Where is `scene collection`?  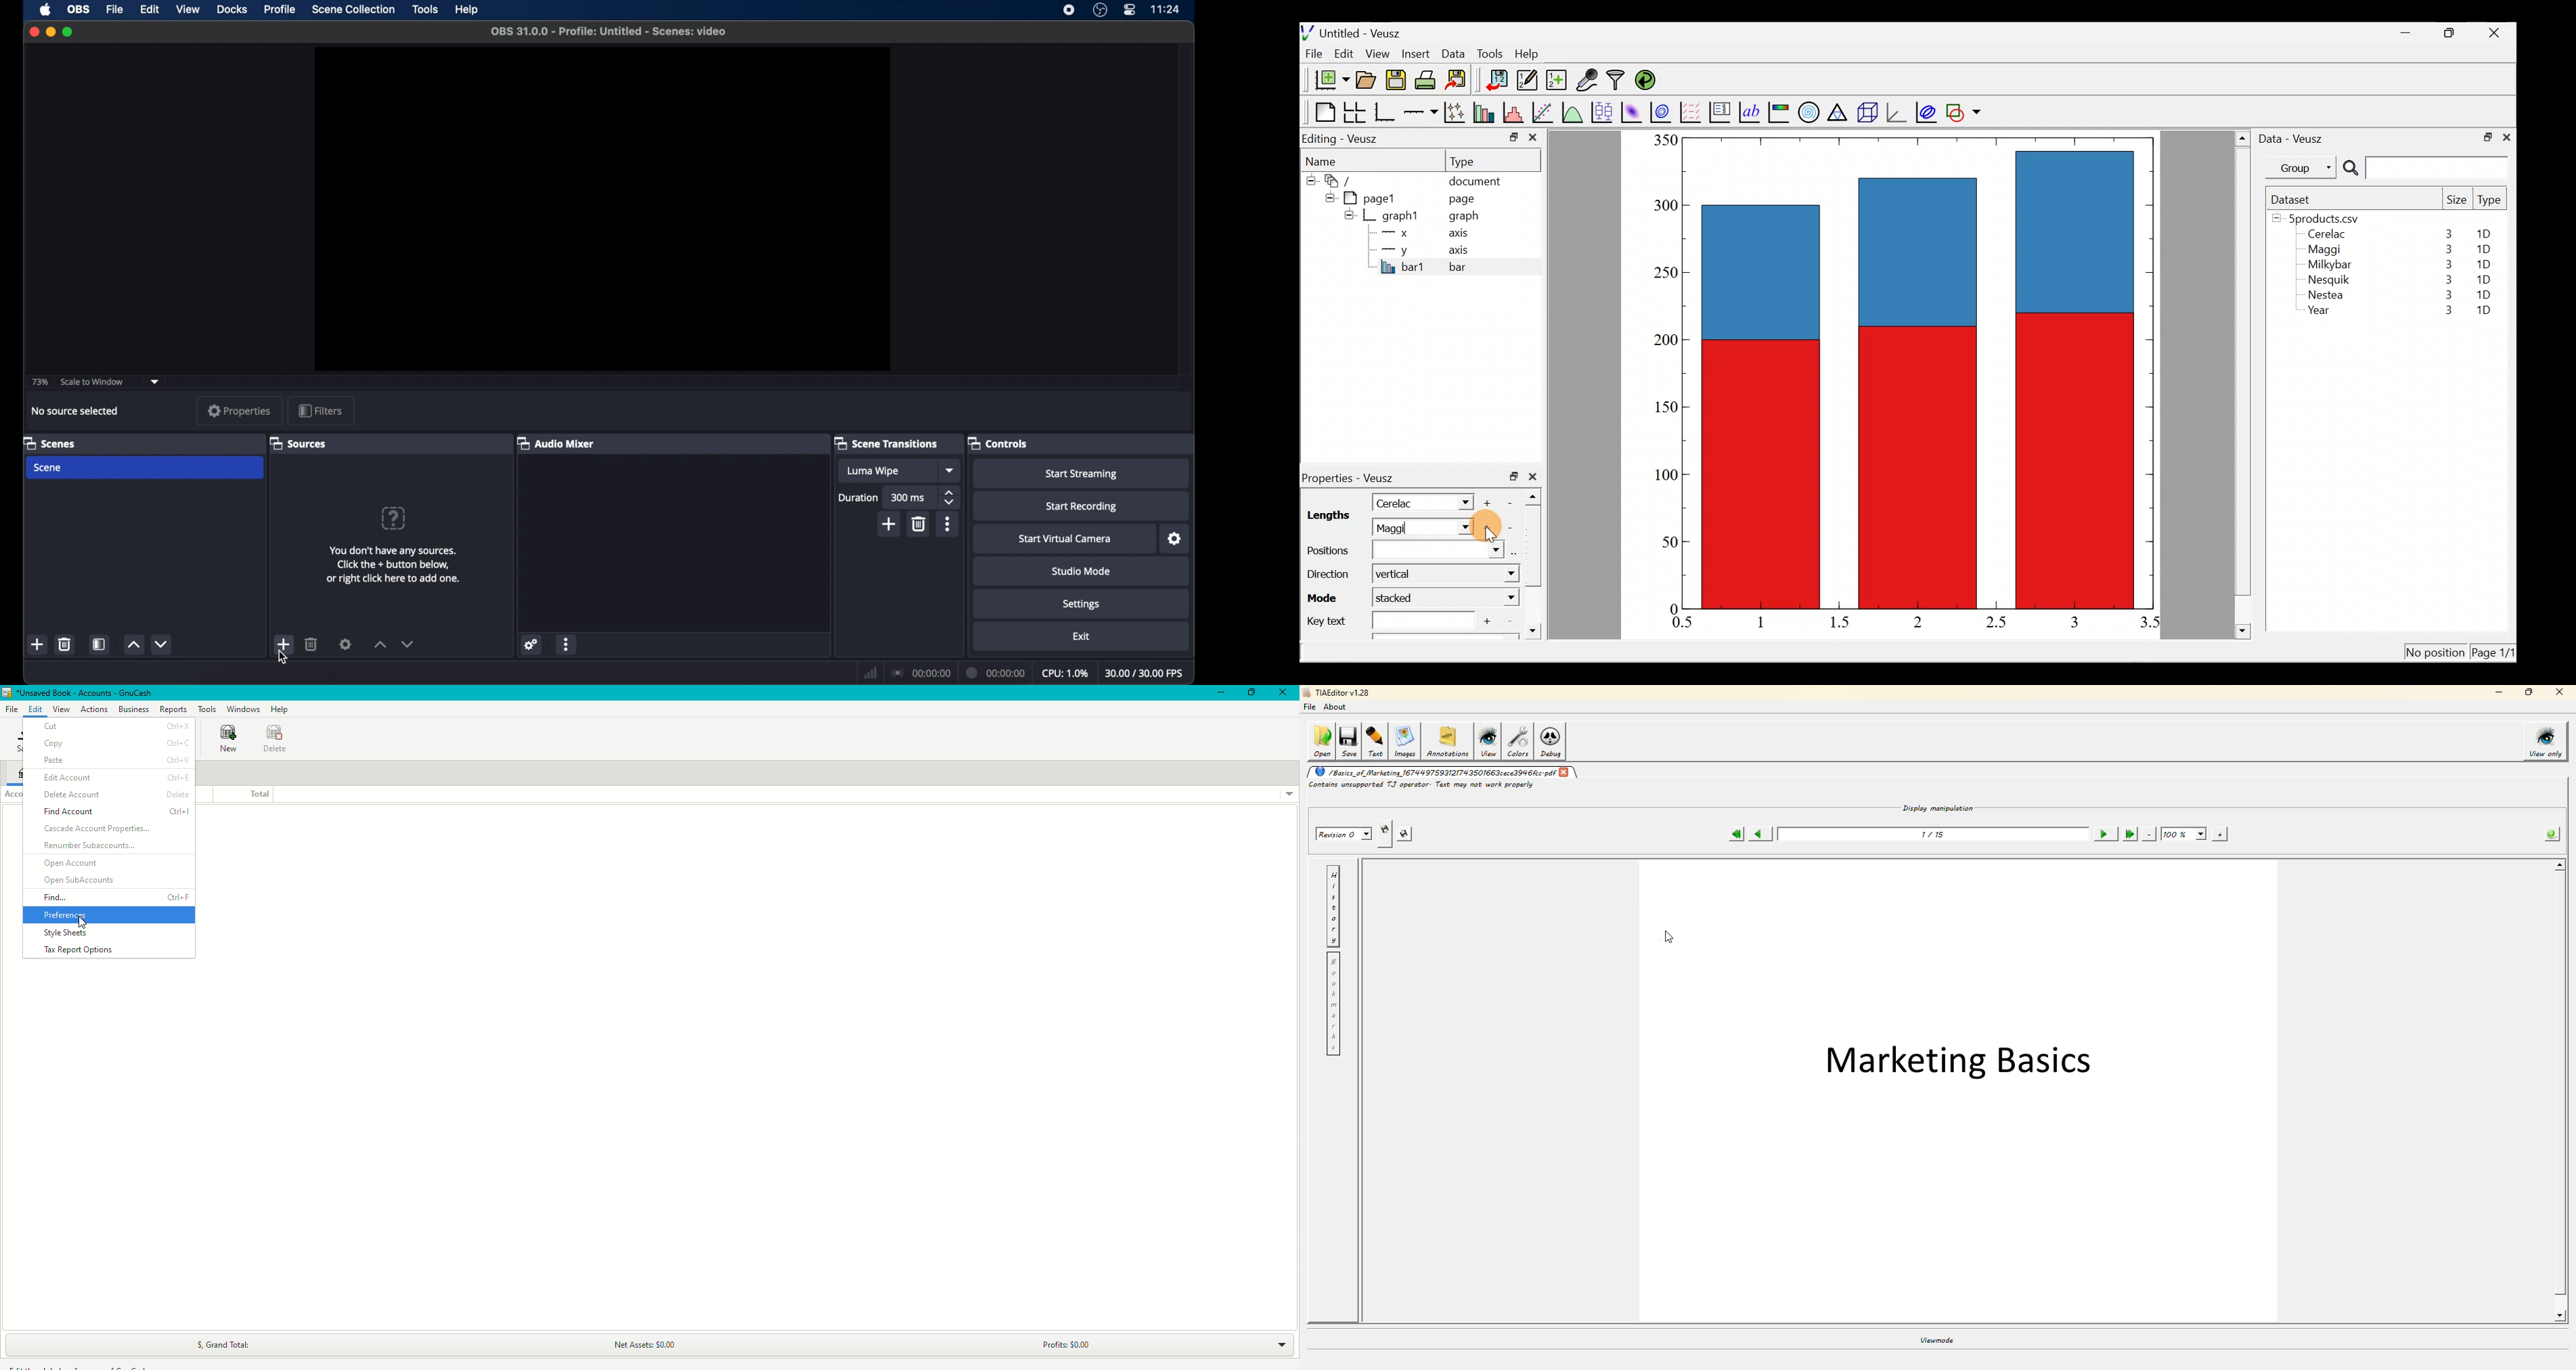
scene collection is located at coordinates (353, 9).